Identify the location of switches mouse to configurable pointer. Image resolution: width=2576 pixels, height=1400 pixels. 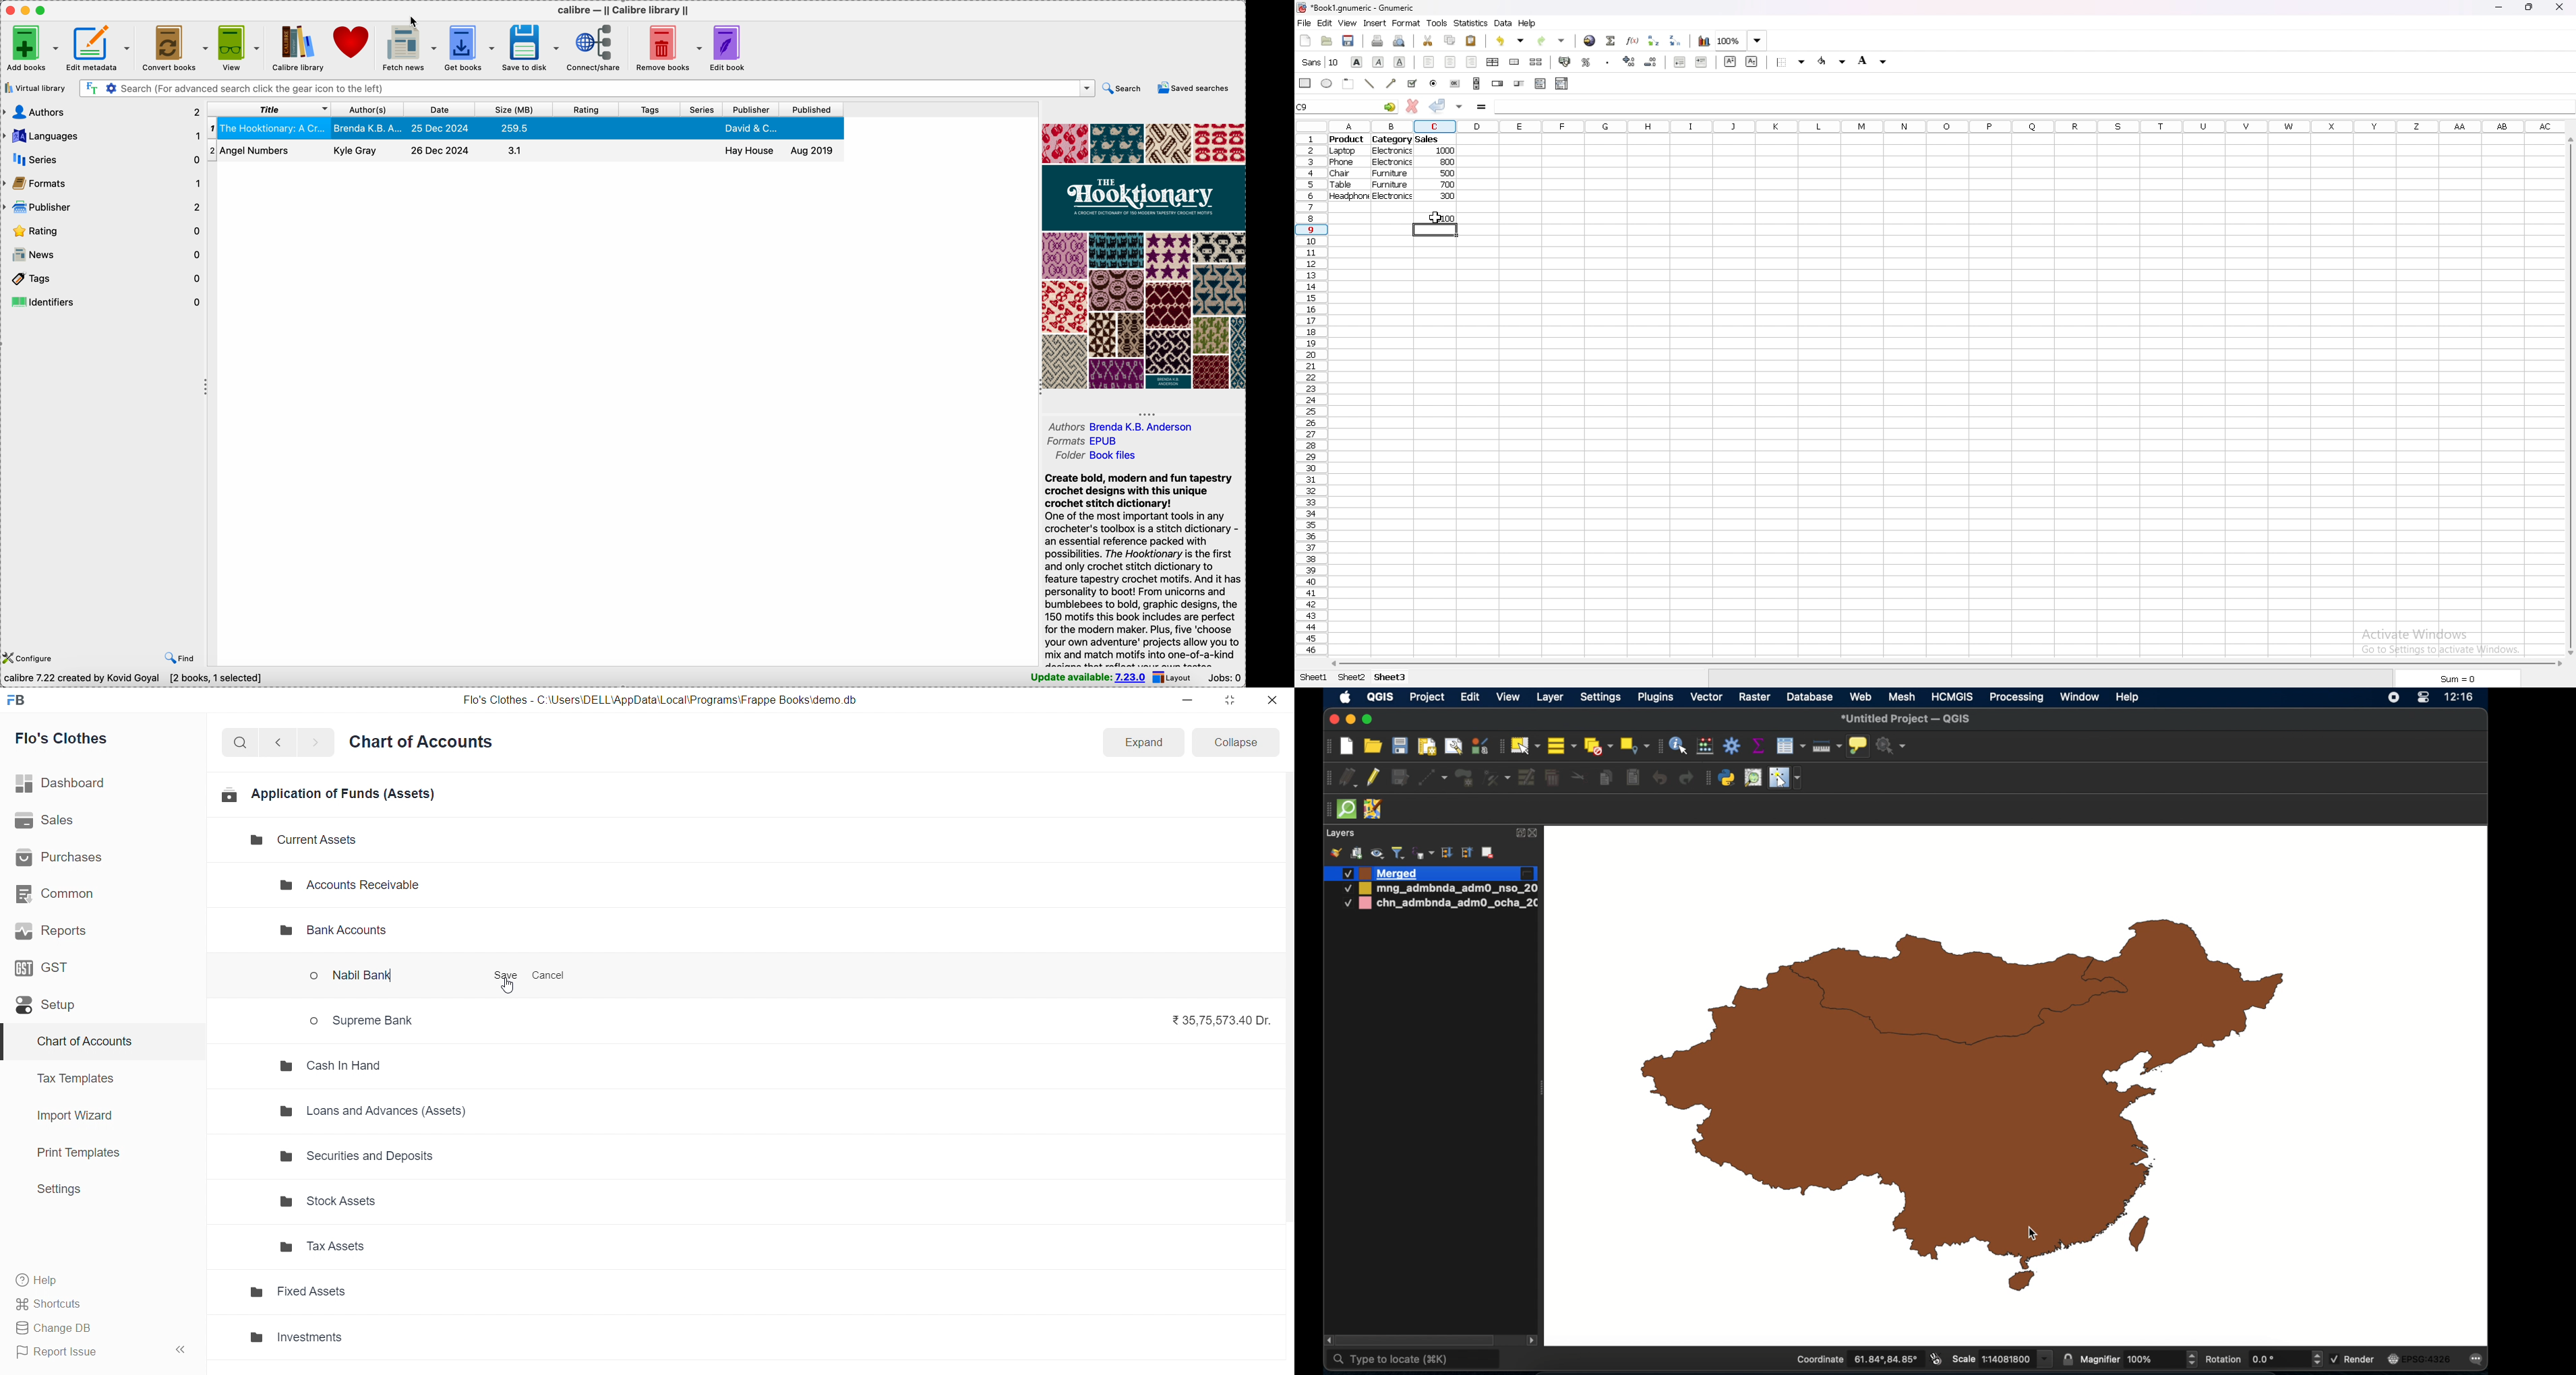
(1787, 778).